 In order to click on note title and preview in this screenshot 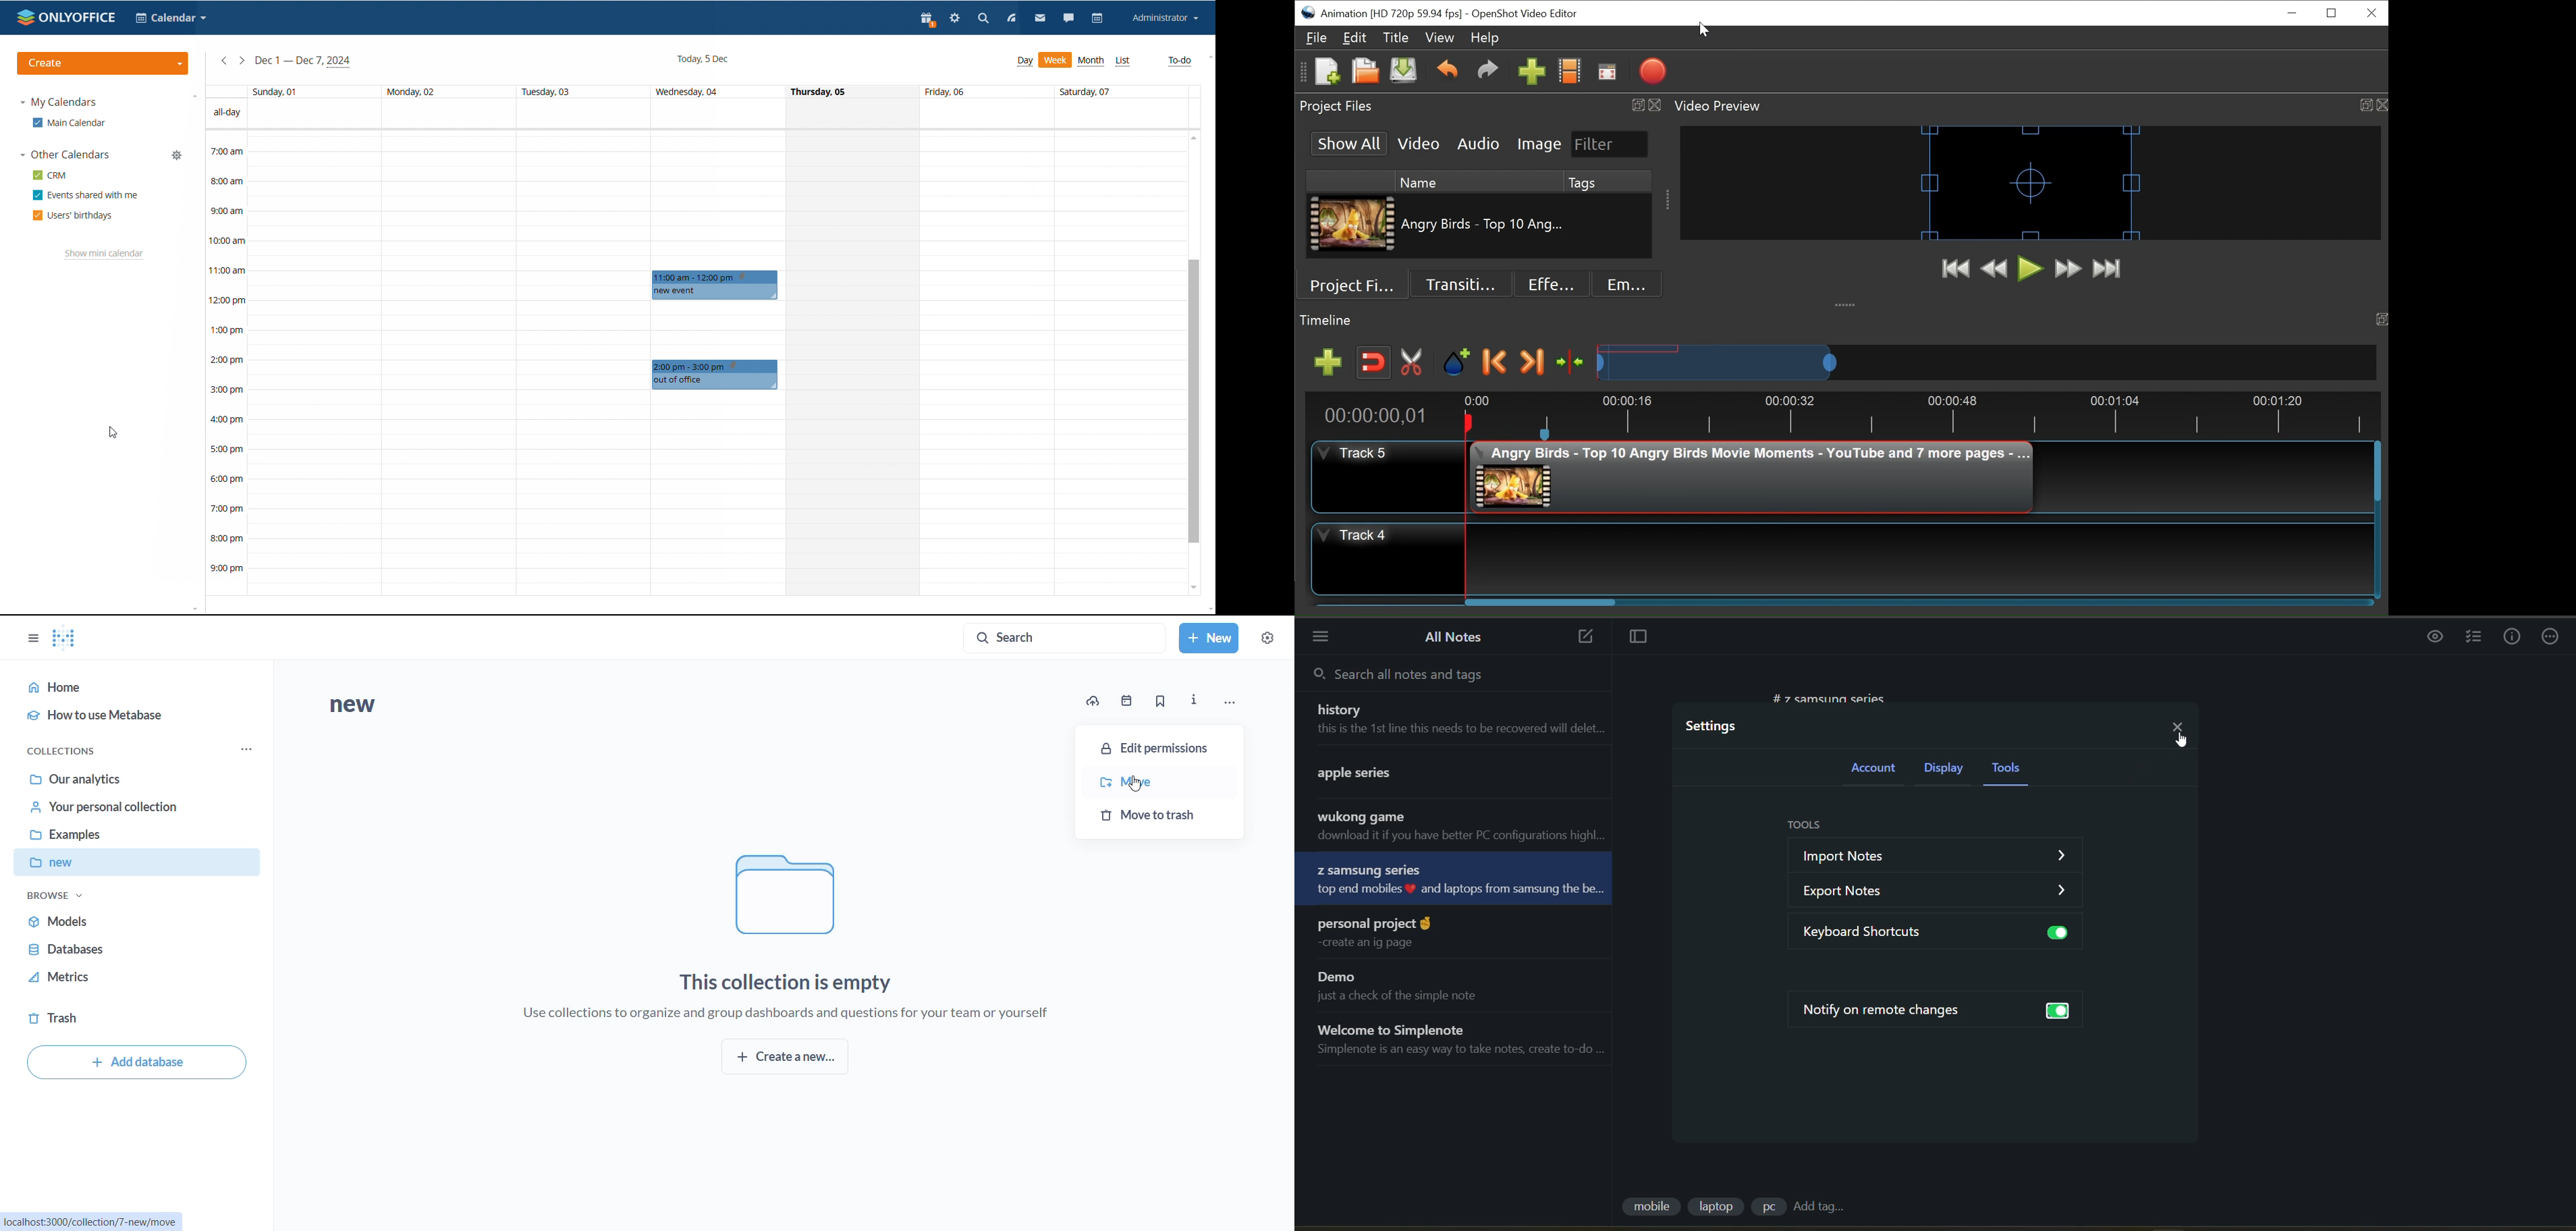, I will do `click(1421, 986)`.